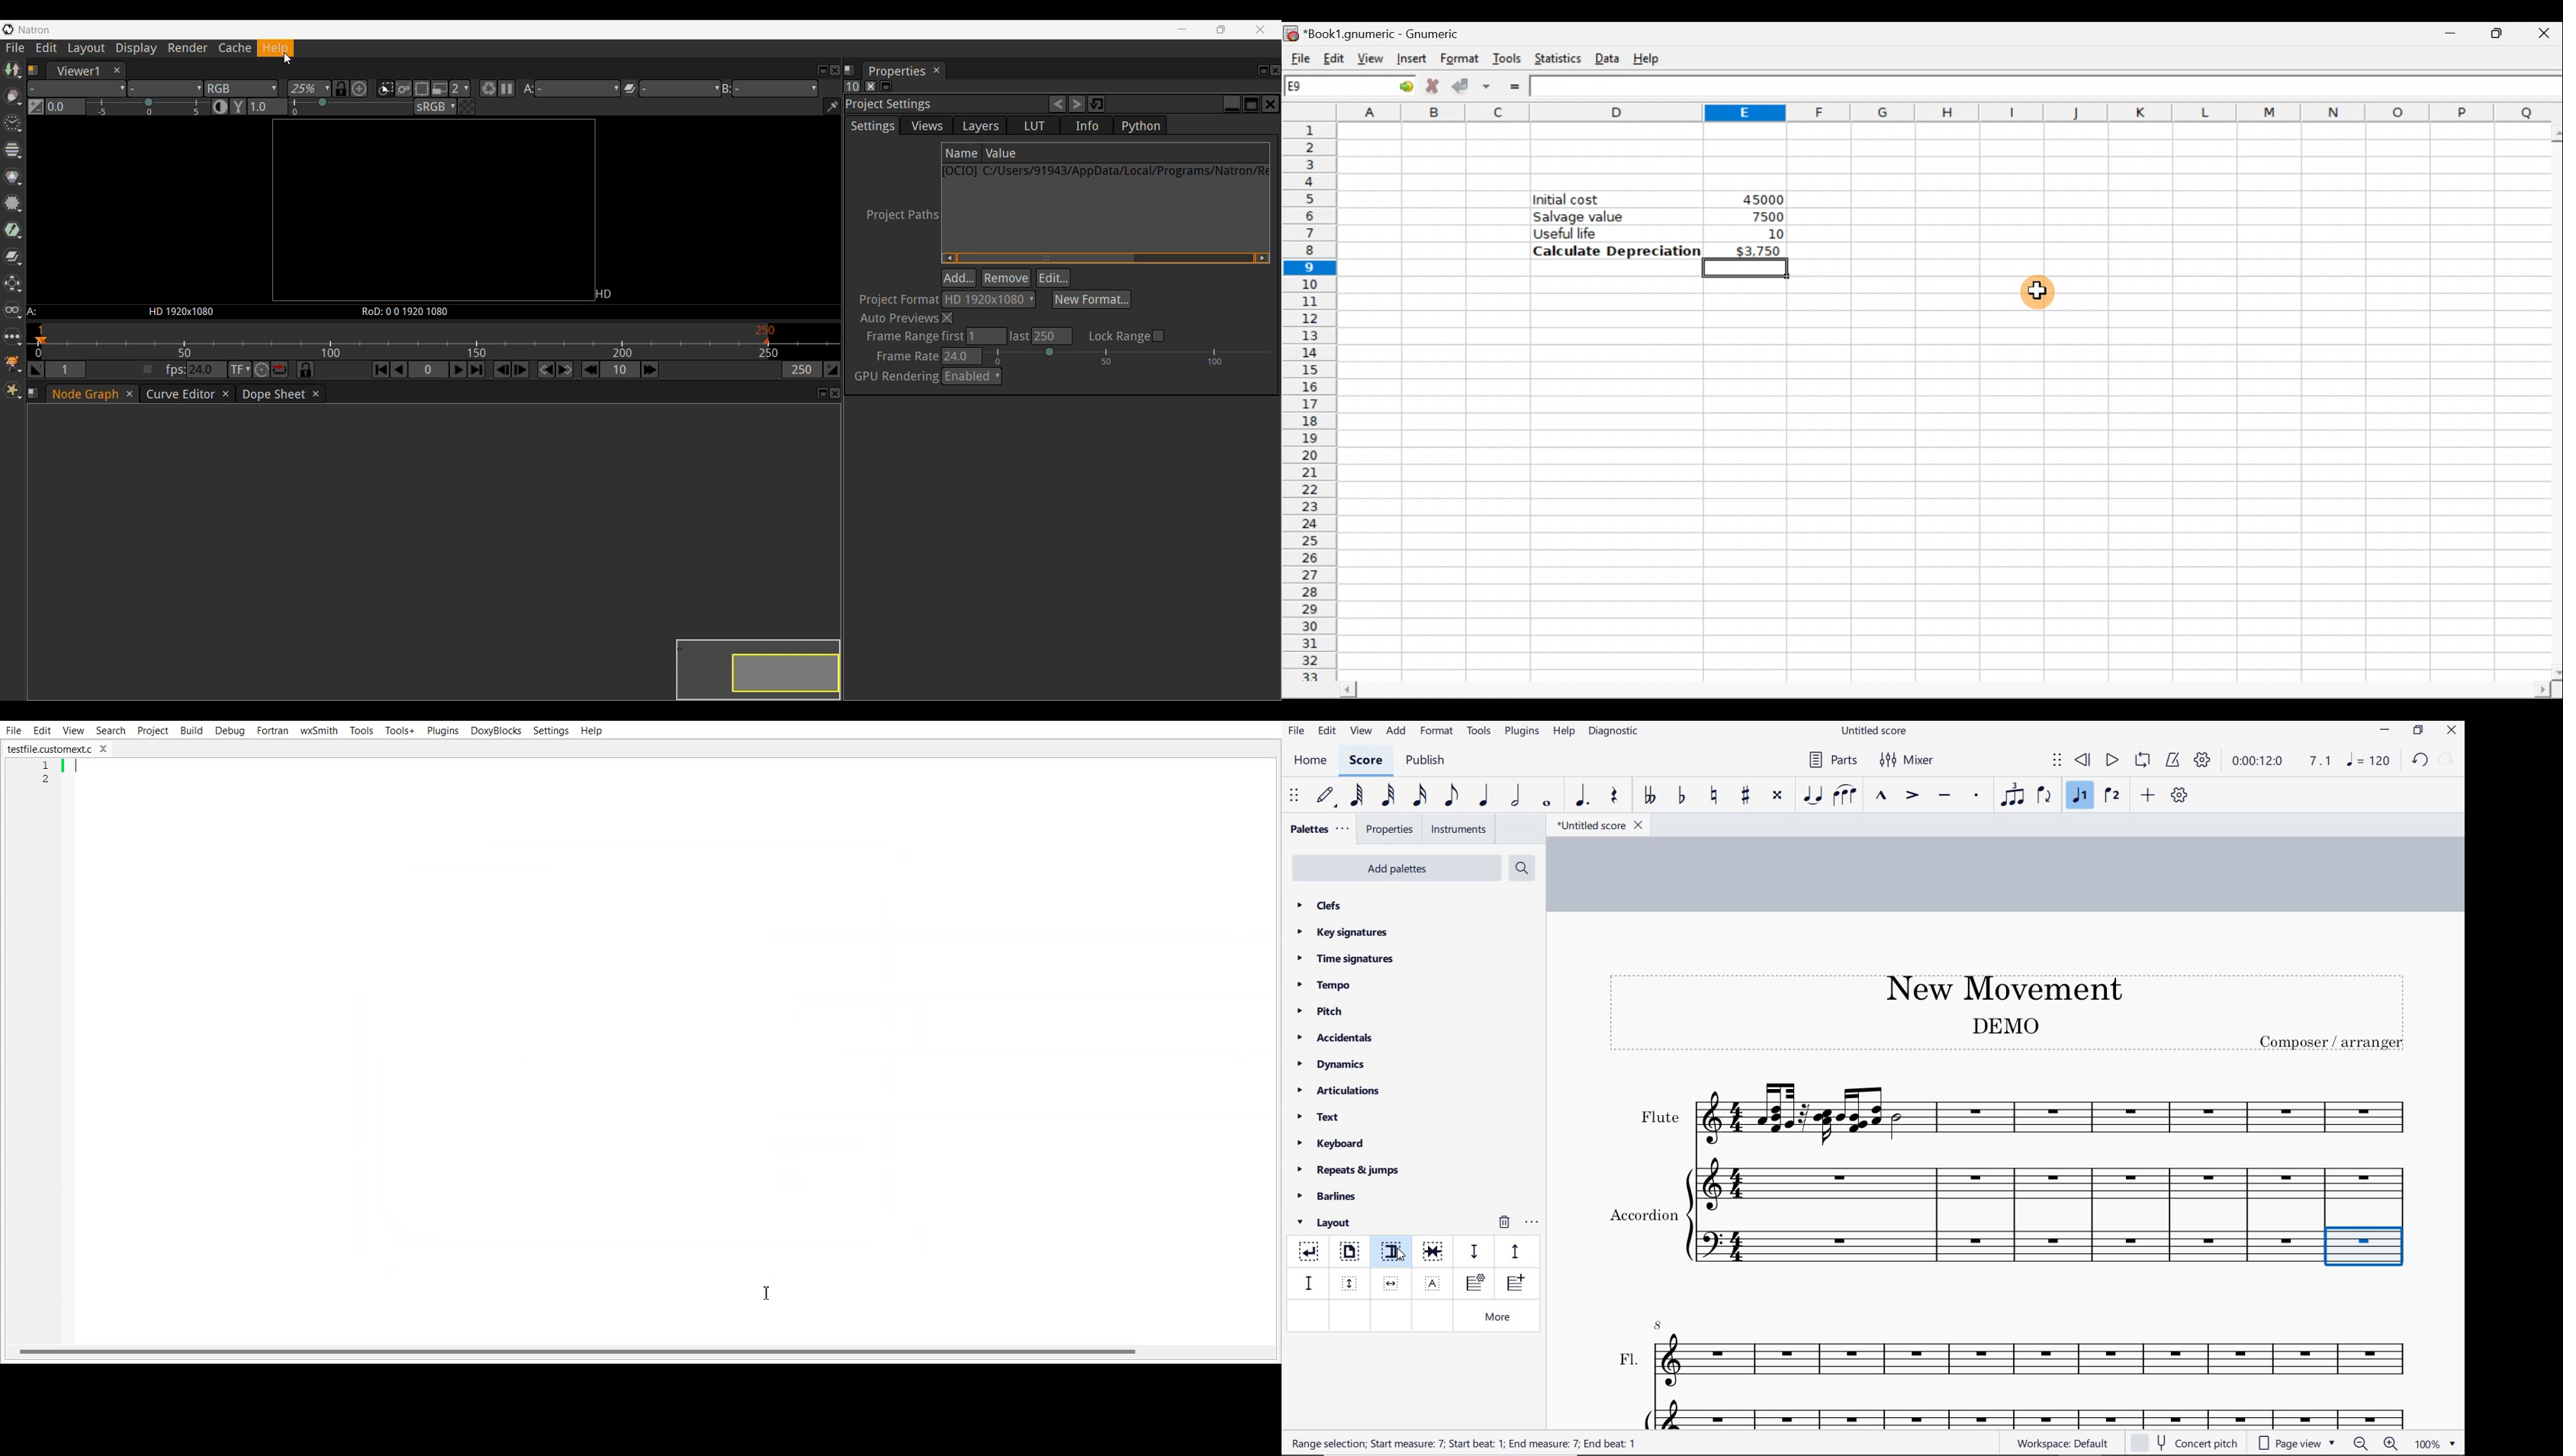  I want to click on Columns, so click(1949, 113).